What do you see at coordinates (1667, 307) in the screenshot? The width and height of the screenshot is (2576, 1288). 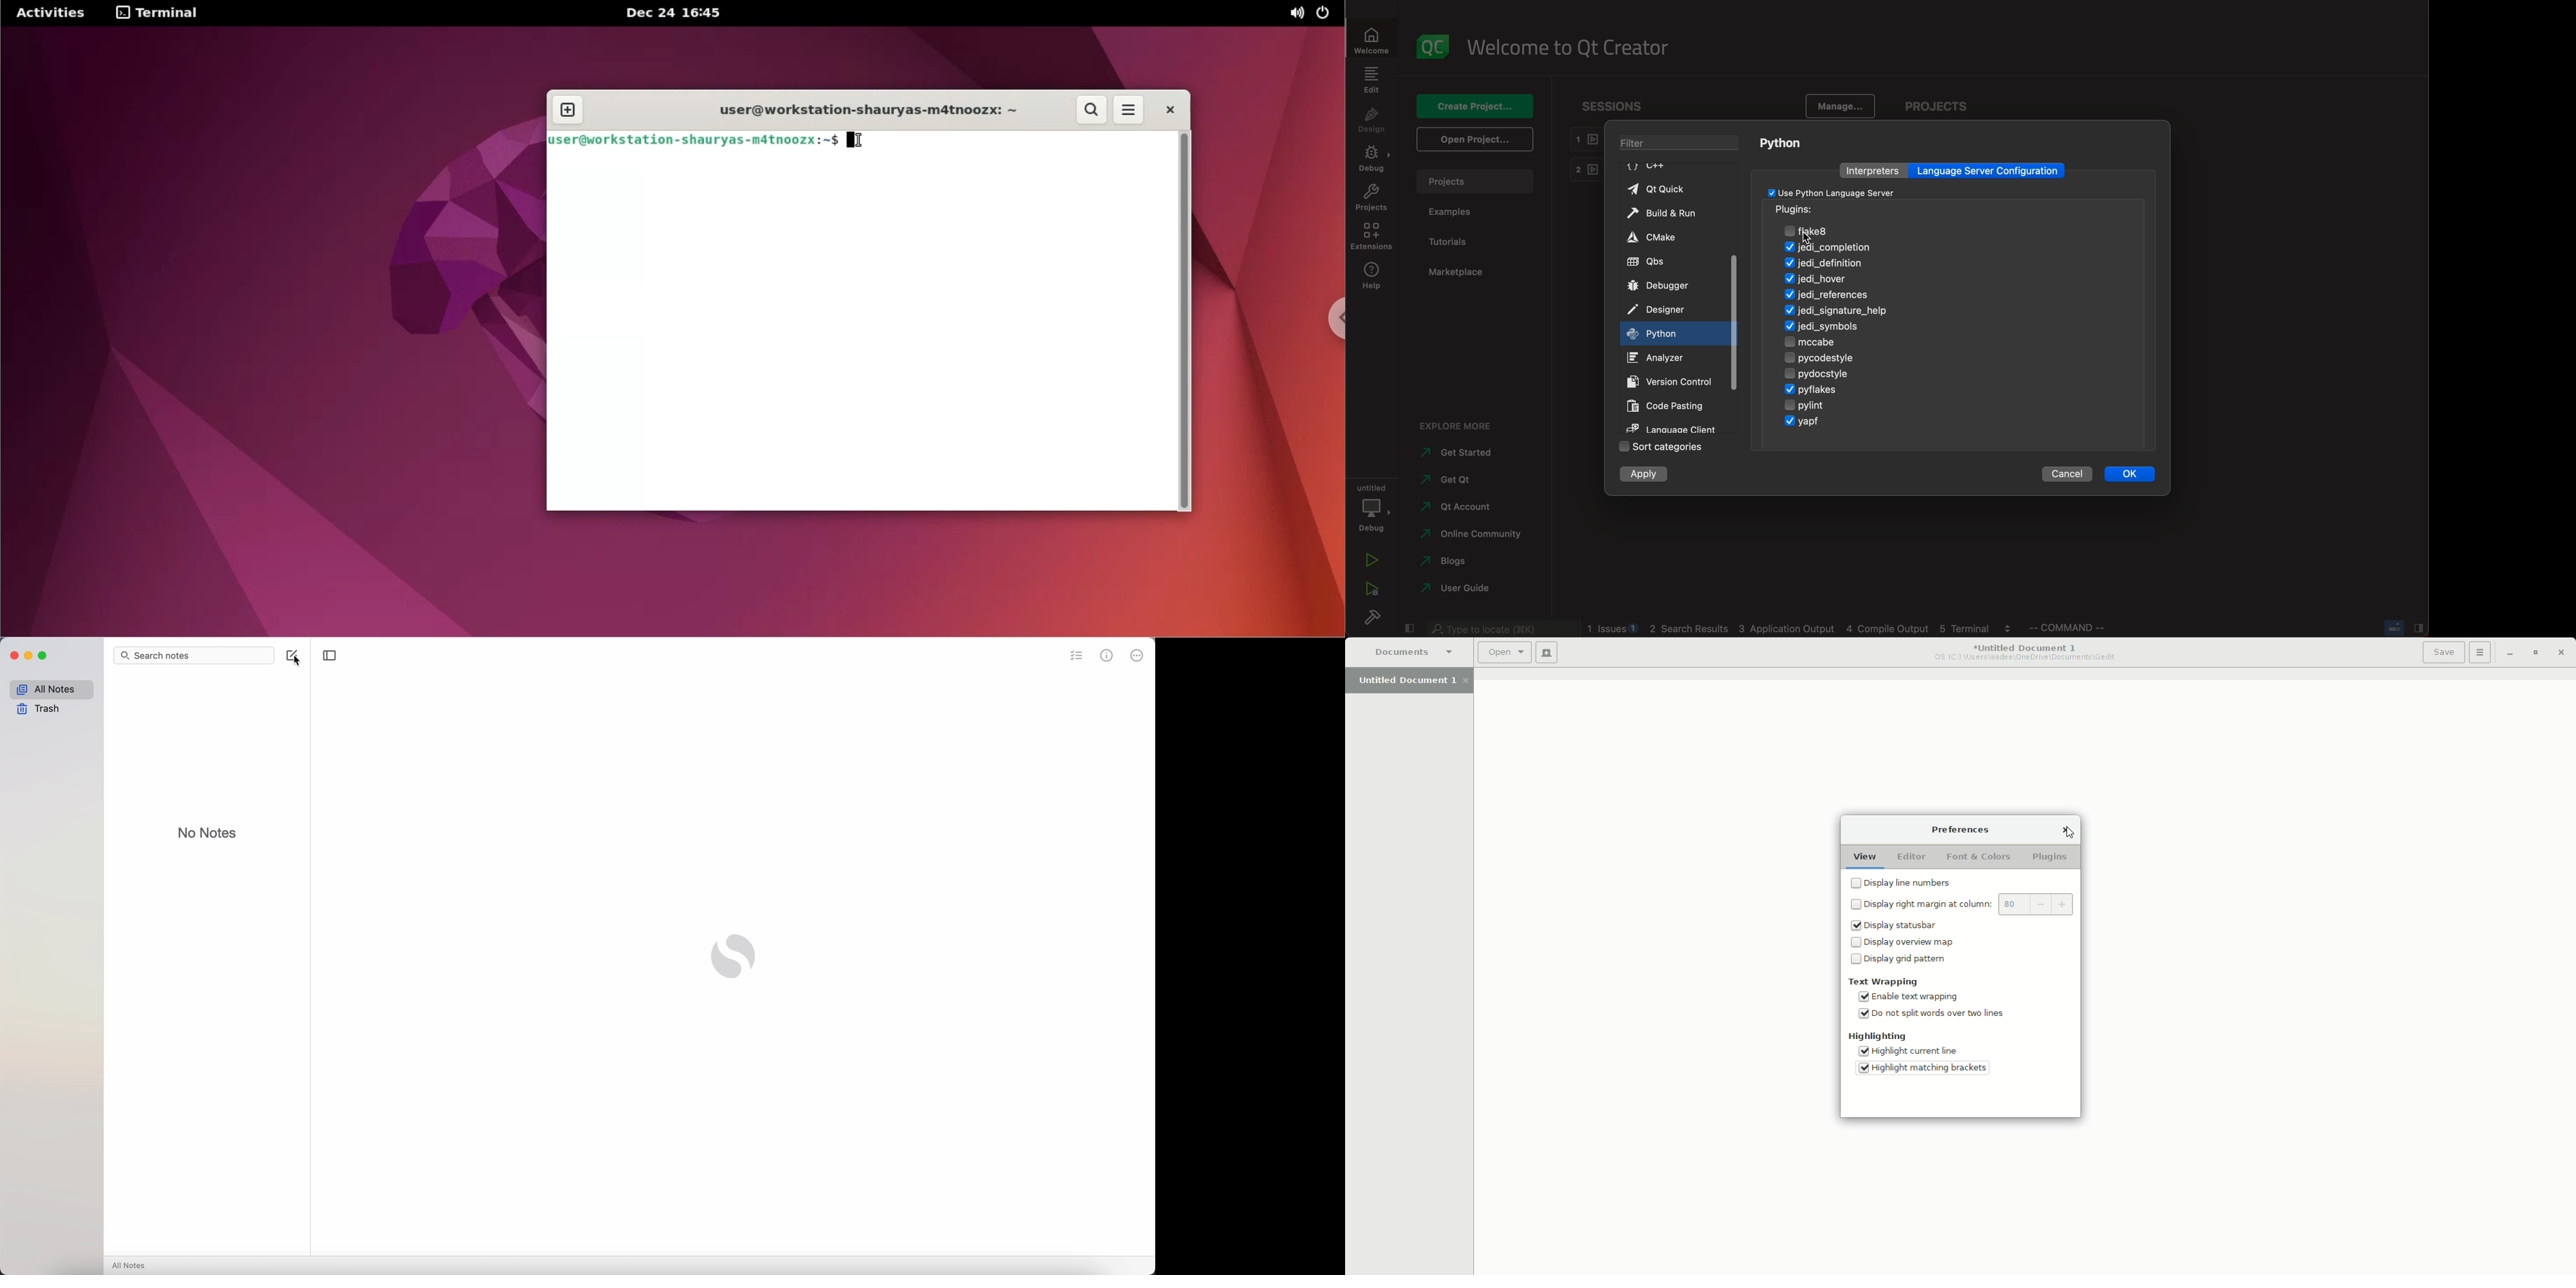 I see `designer` at bounding box center [1667, 307].